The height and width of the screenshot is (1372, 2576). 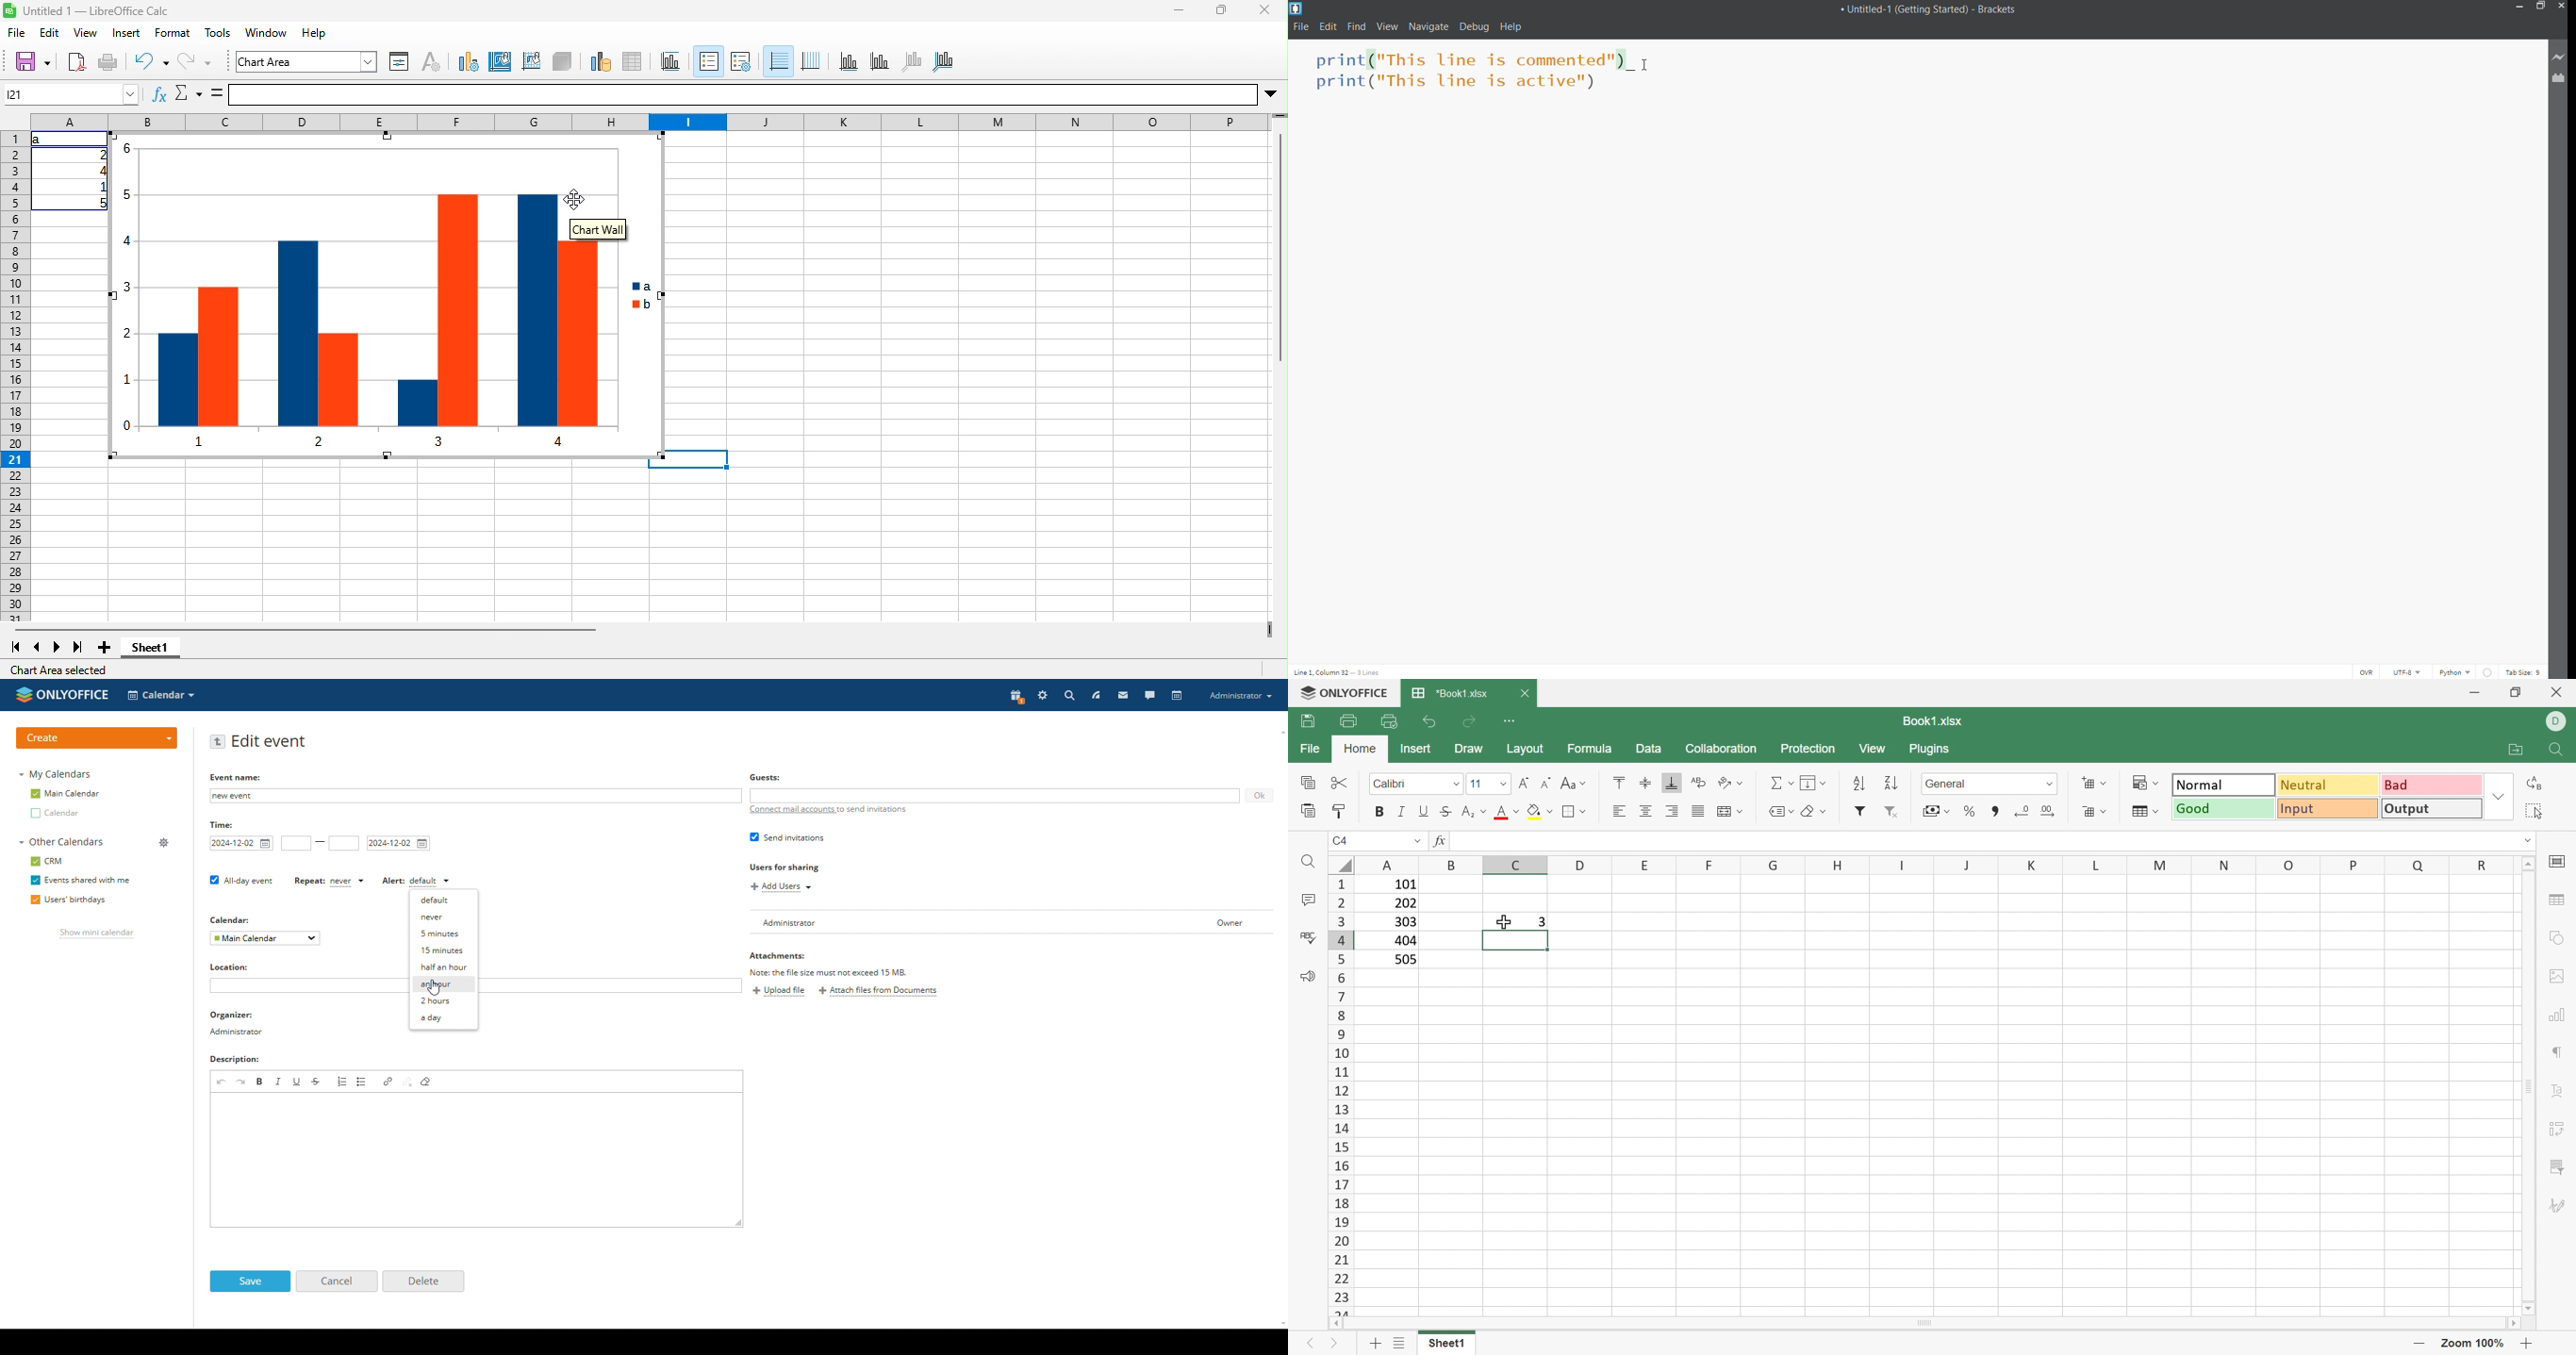 I want to click on chart type, so click(x=469, y=63).